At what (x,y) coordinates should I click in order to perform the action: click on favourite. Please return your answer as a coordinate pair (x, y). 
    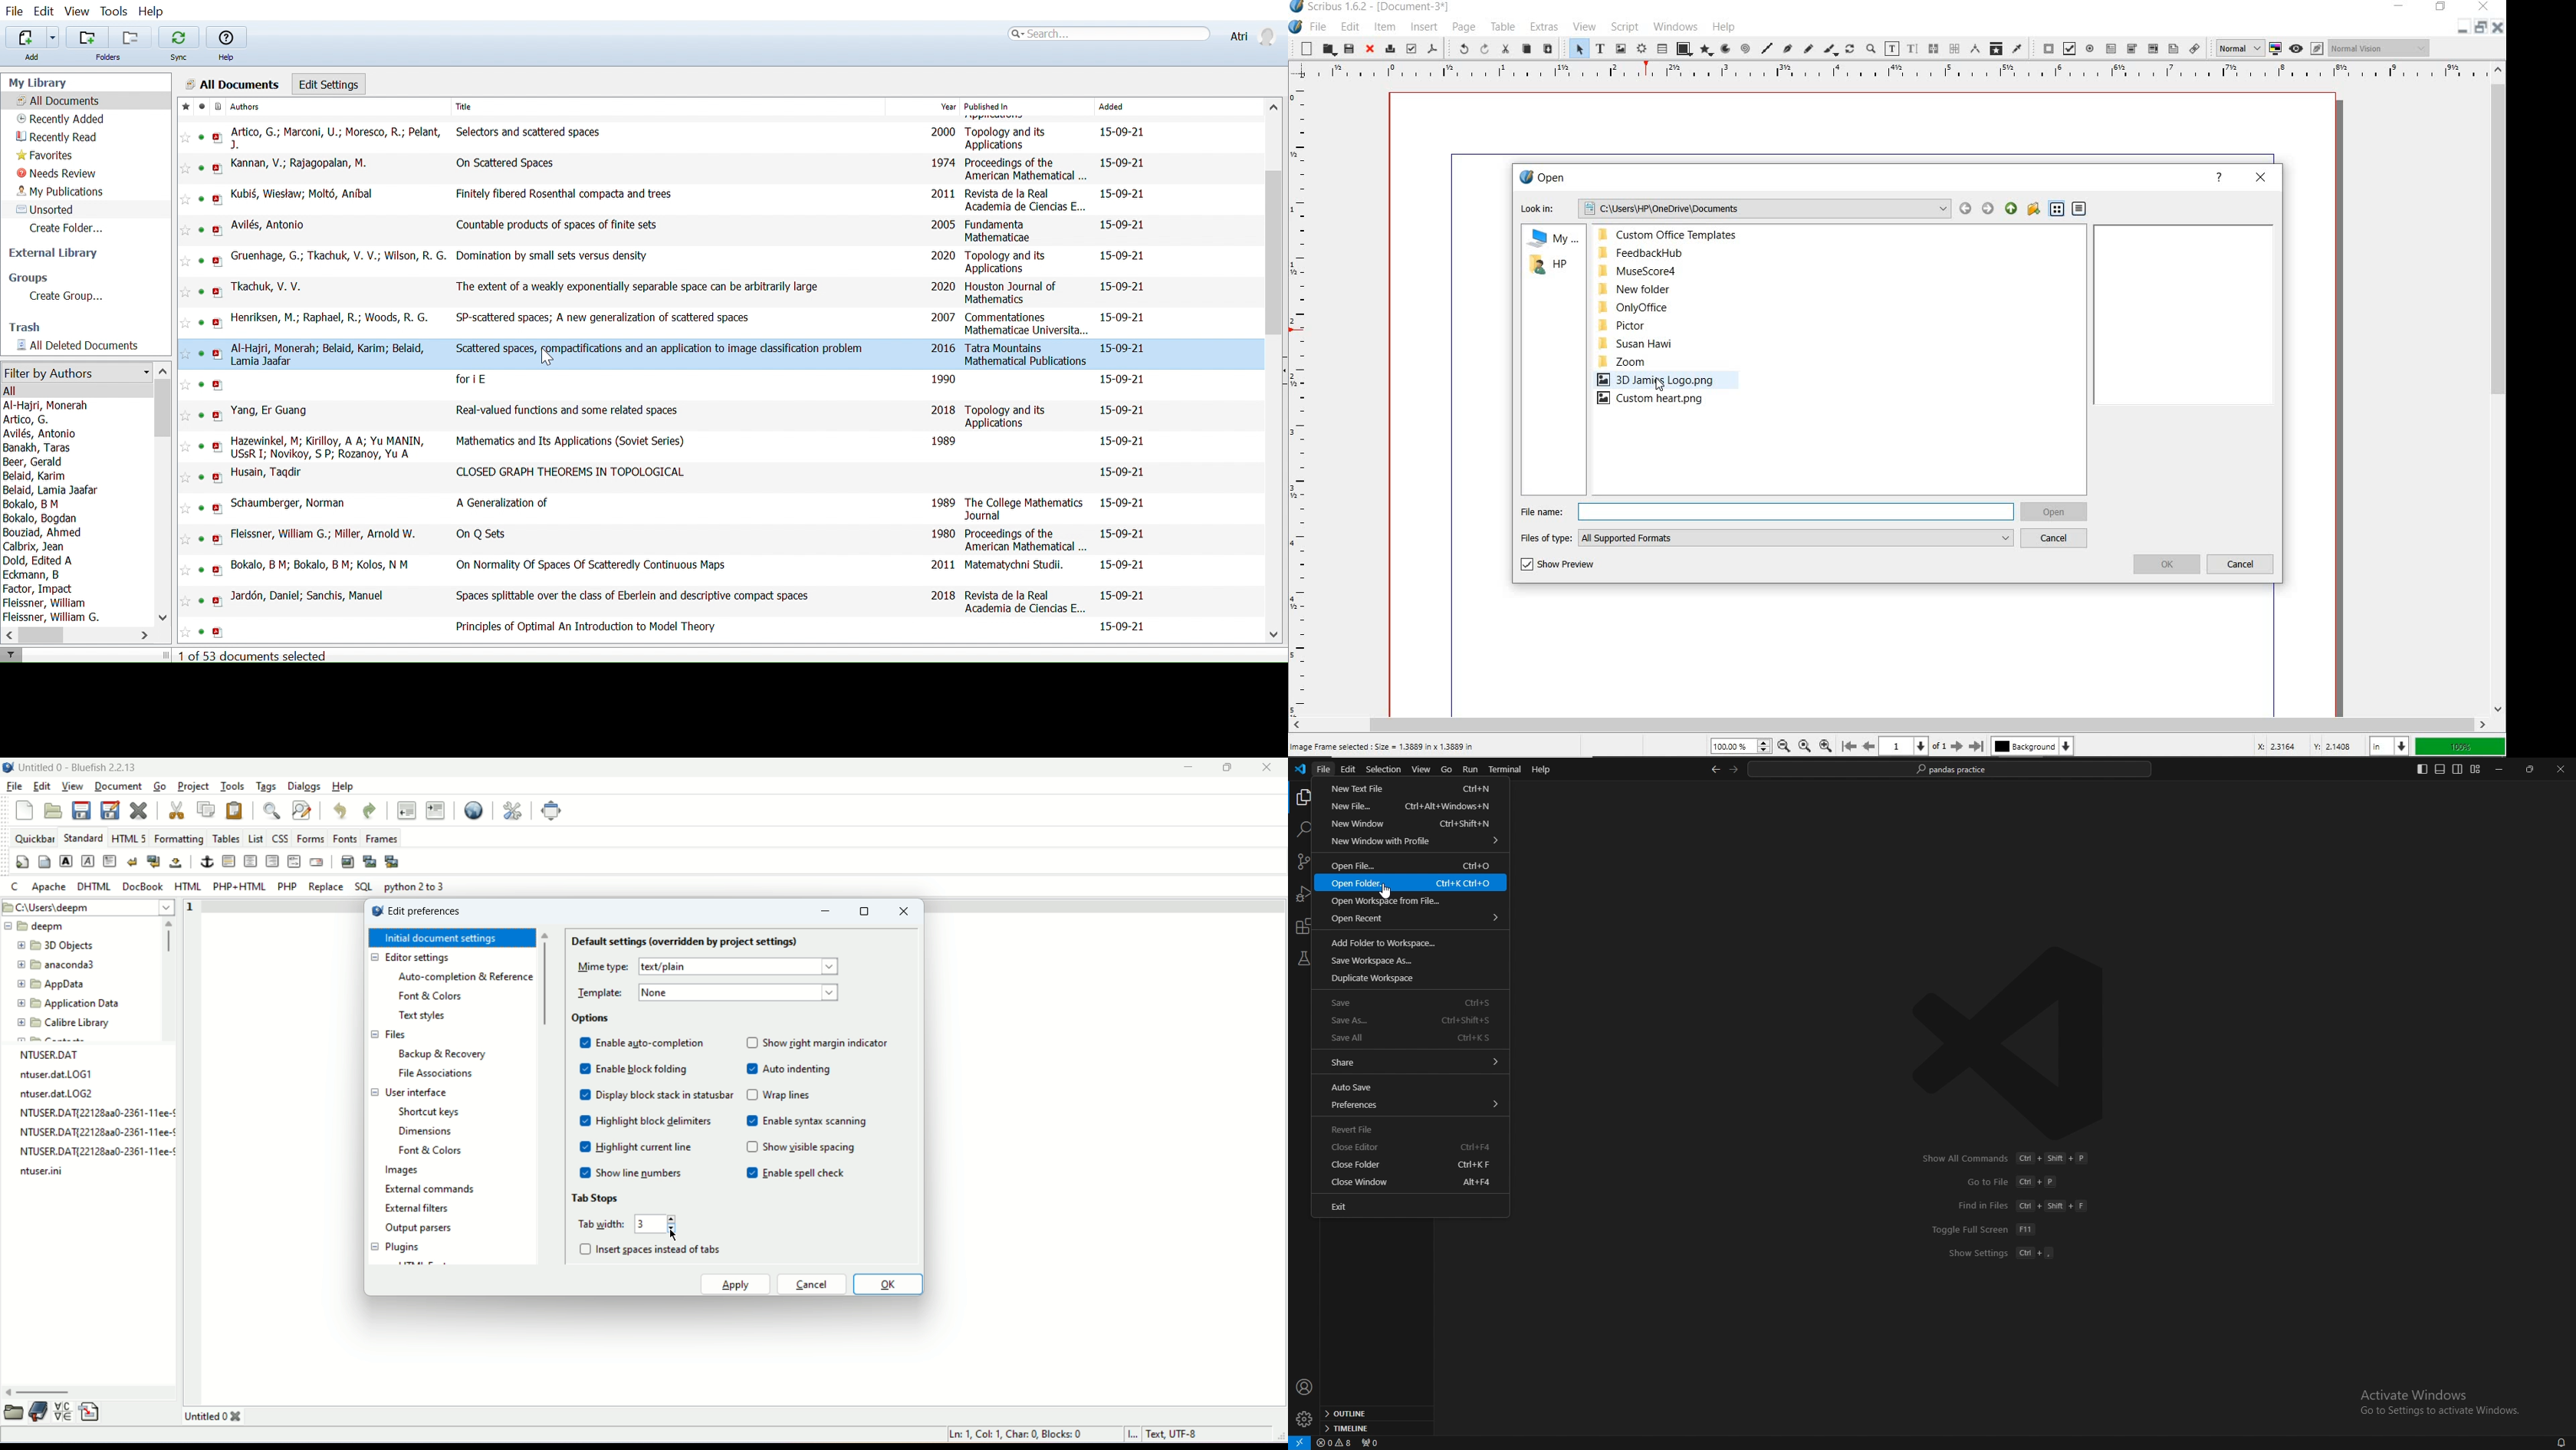
    Looking at the image, I should click on (182, 291).